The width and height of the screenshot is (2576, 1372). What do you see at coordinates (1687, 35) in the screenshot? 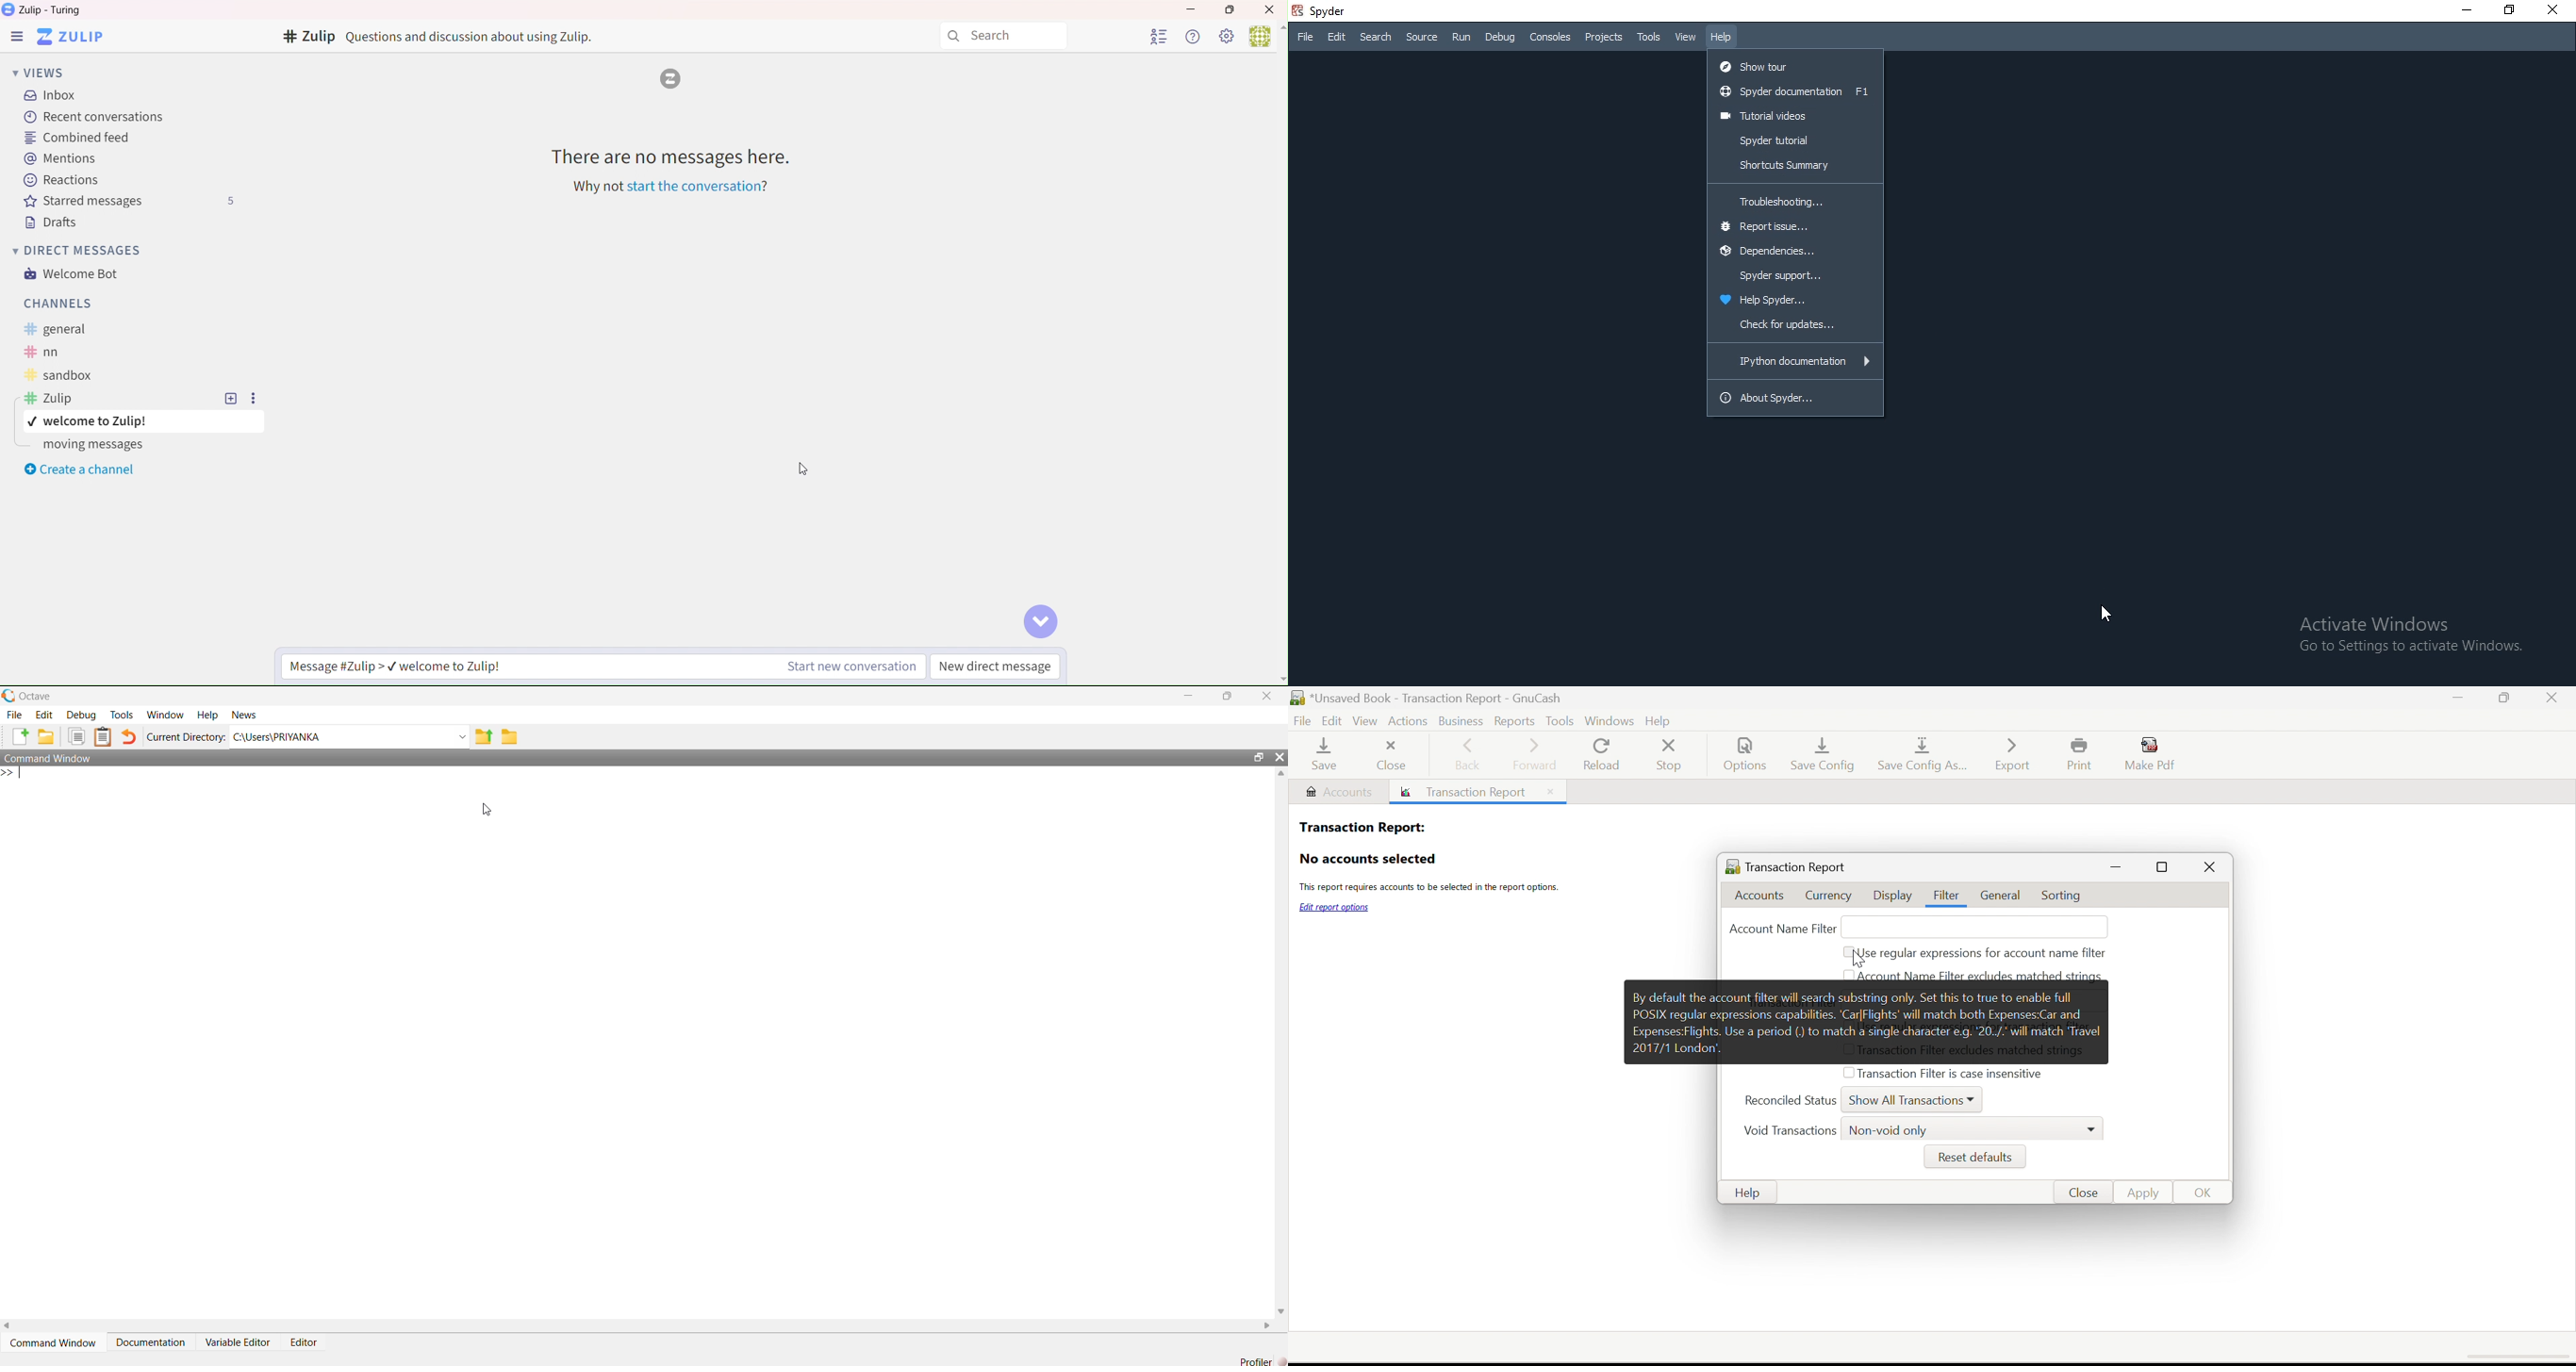
I see `View` at bounding box center [1687, 35].